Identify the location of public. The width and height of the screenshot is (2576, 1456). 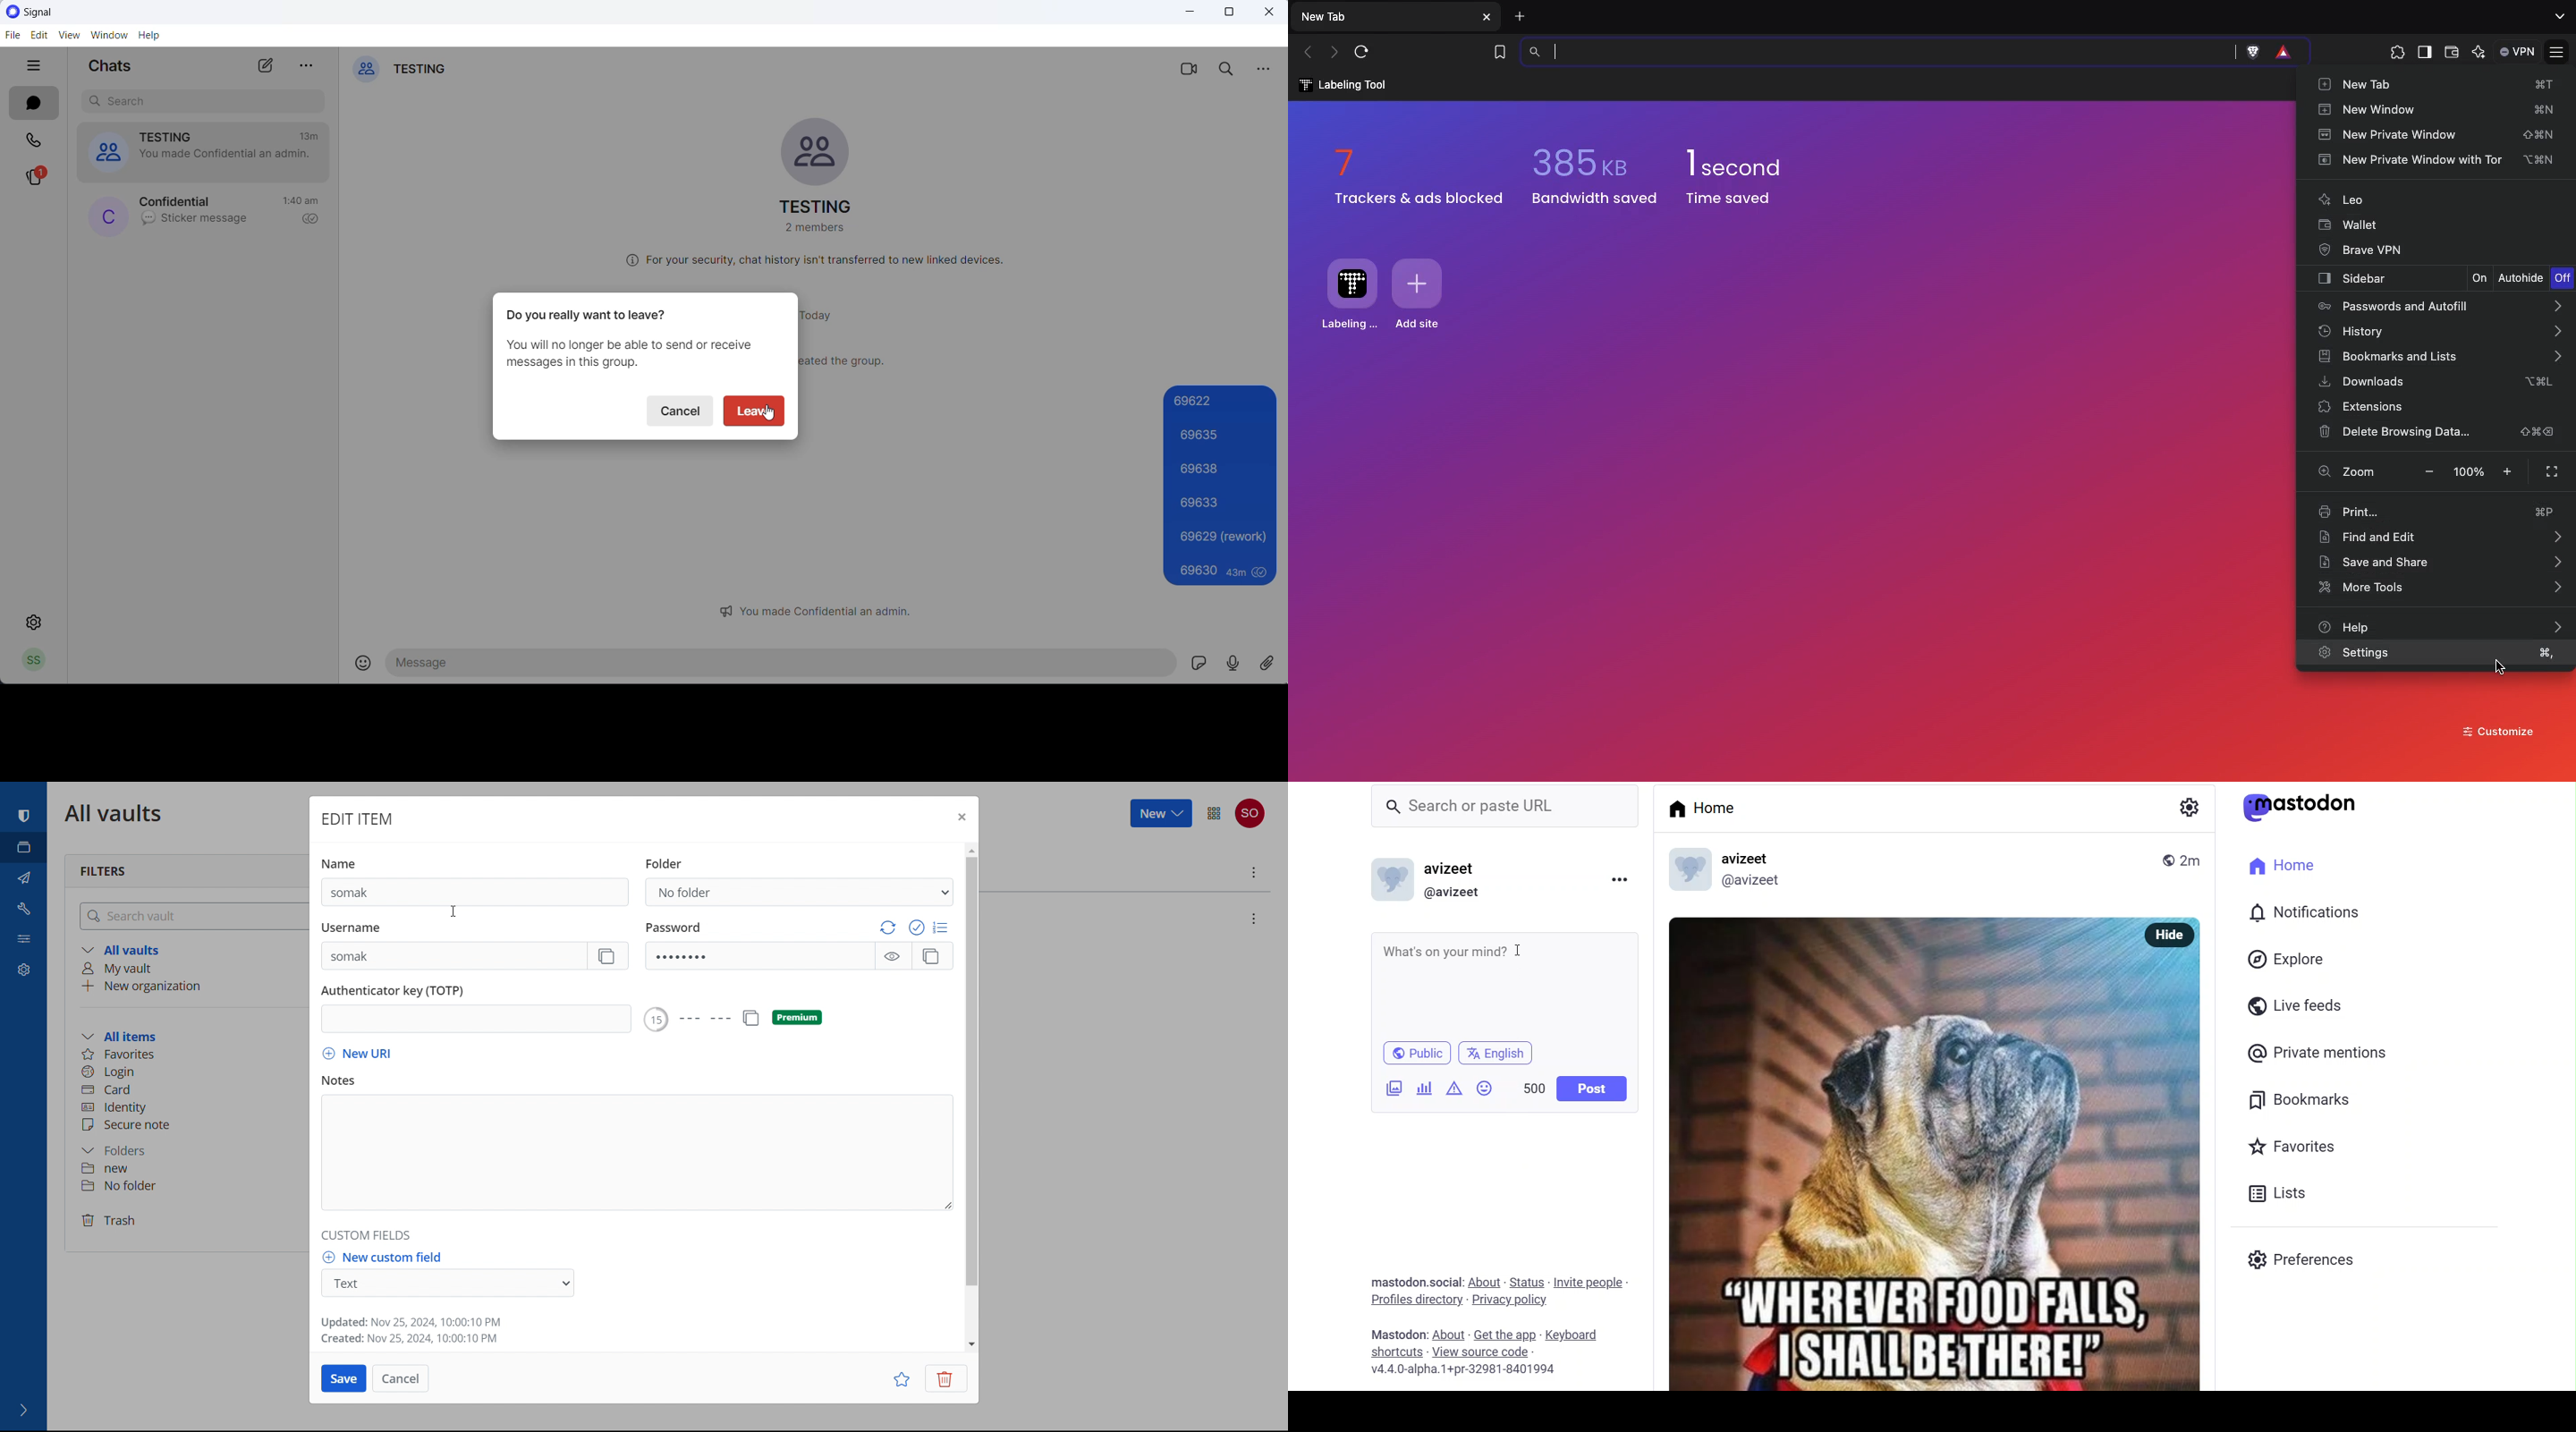
(1413, 1052).